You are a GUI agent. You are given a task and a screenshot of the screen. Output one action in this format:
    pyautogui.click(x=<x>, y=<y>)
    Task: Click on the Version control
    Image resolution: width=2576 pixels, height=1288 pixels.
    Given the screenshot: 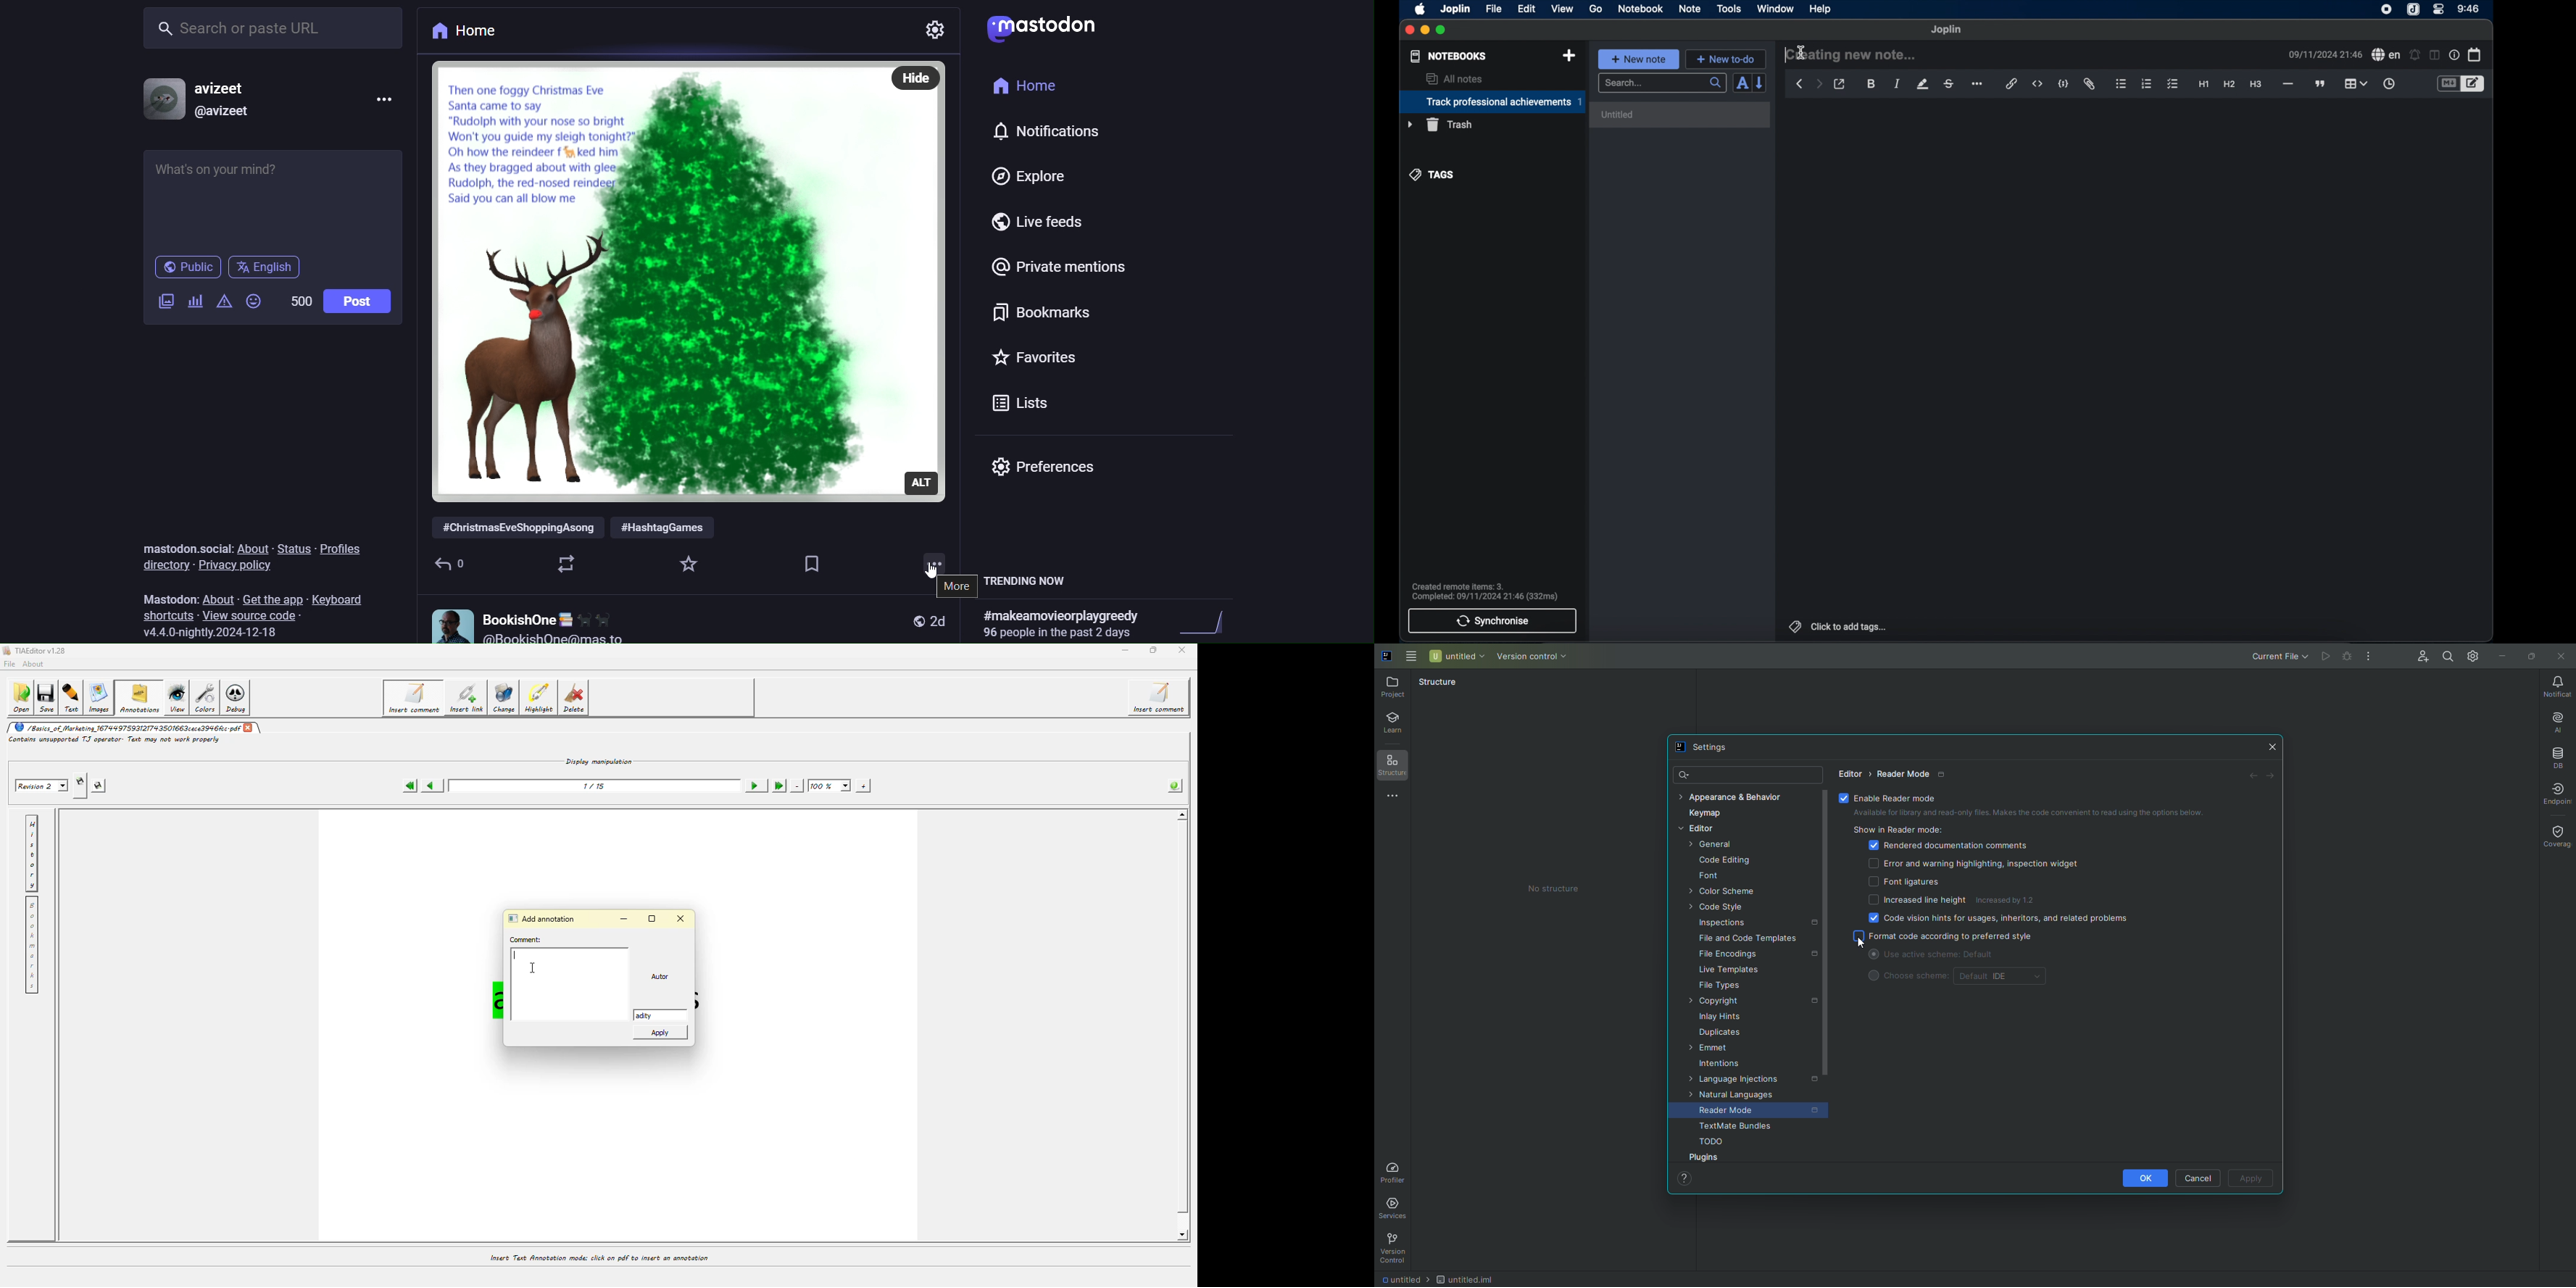 What is the action you would take?
    pyautogui.click(x=1533, y=658)
    